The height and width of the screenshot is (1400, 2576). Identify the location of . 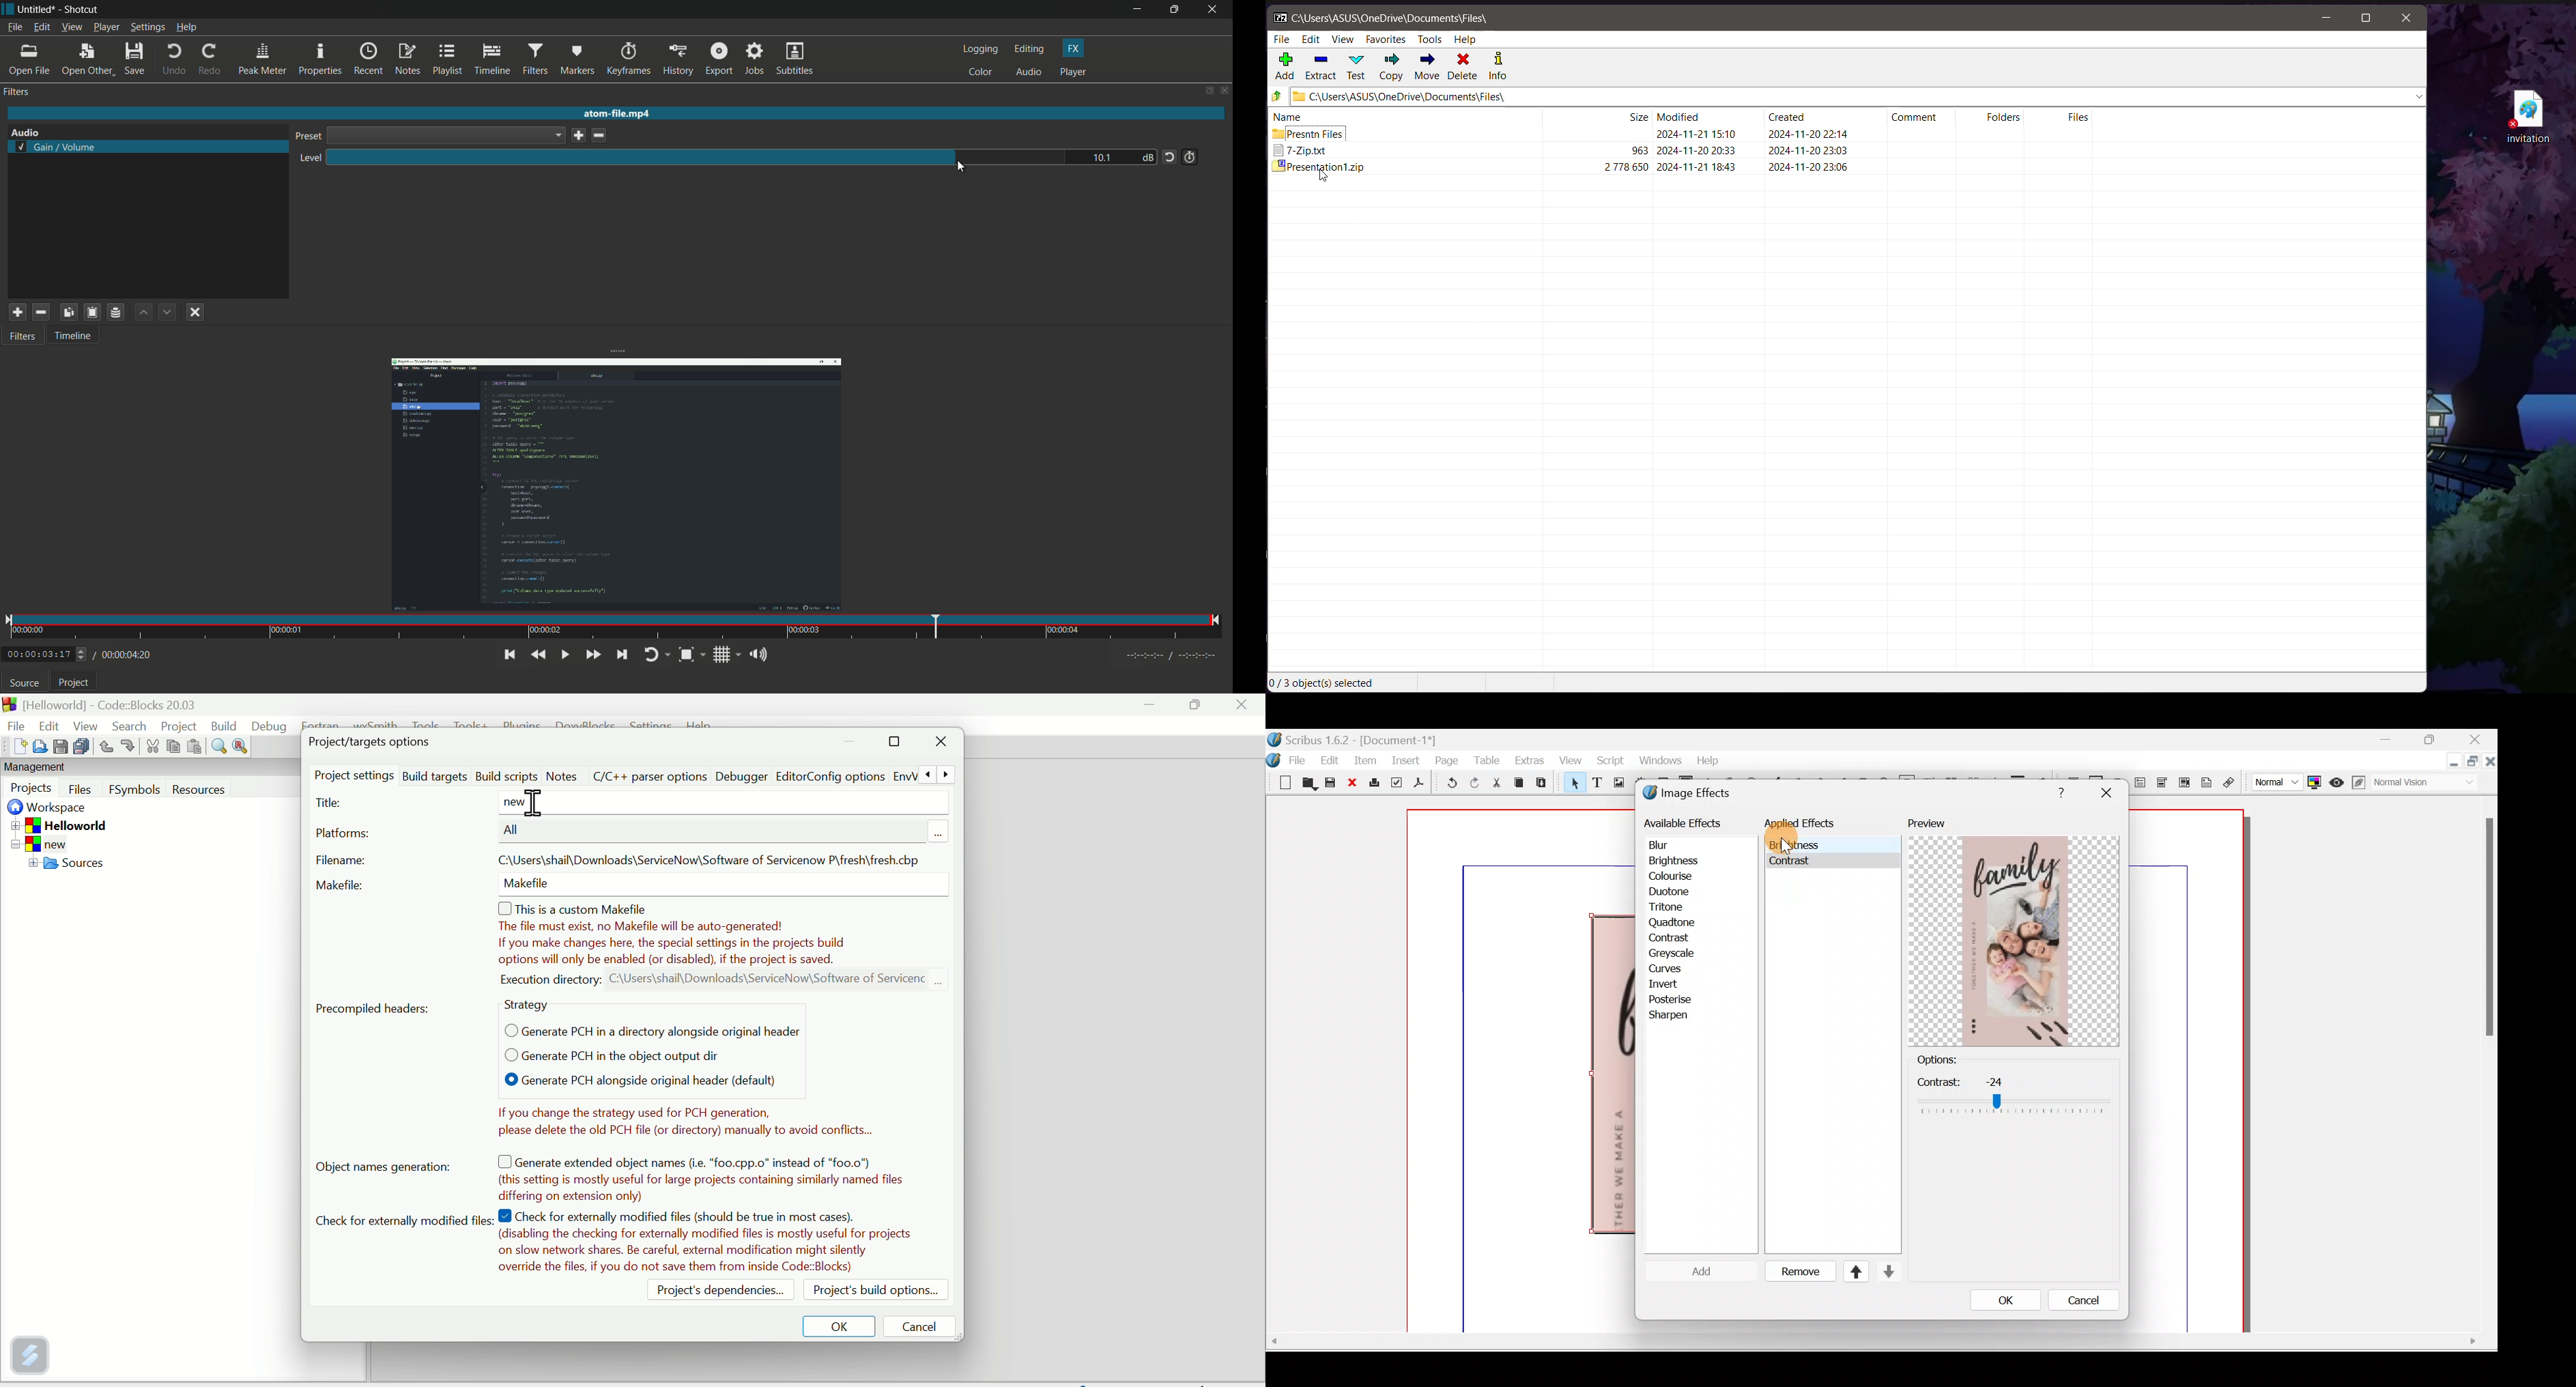
(2487, 933).